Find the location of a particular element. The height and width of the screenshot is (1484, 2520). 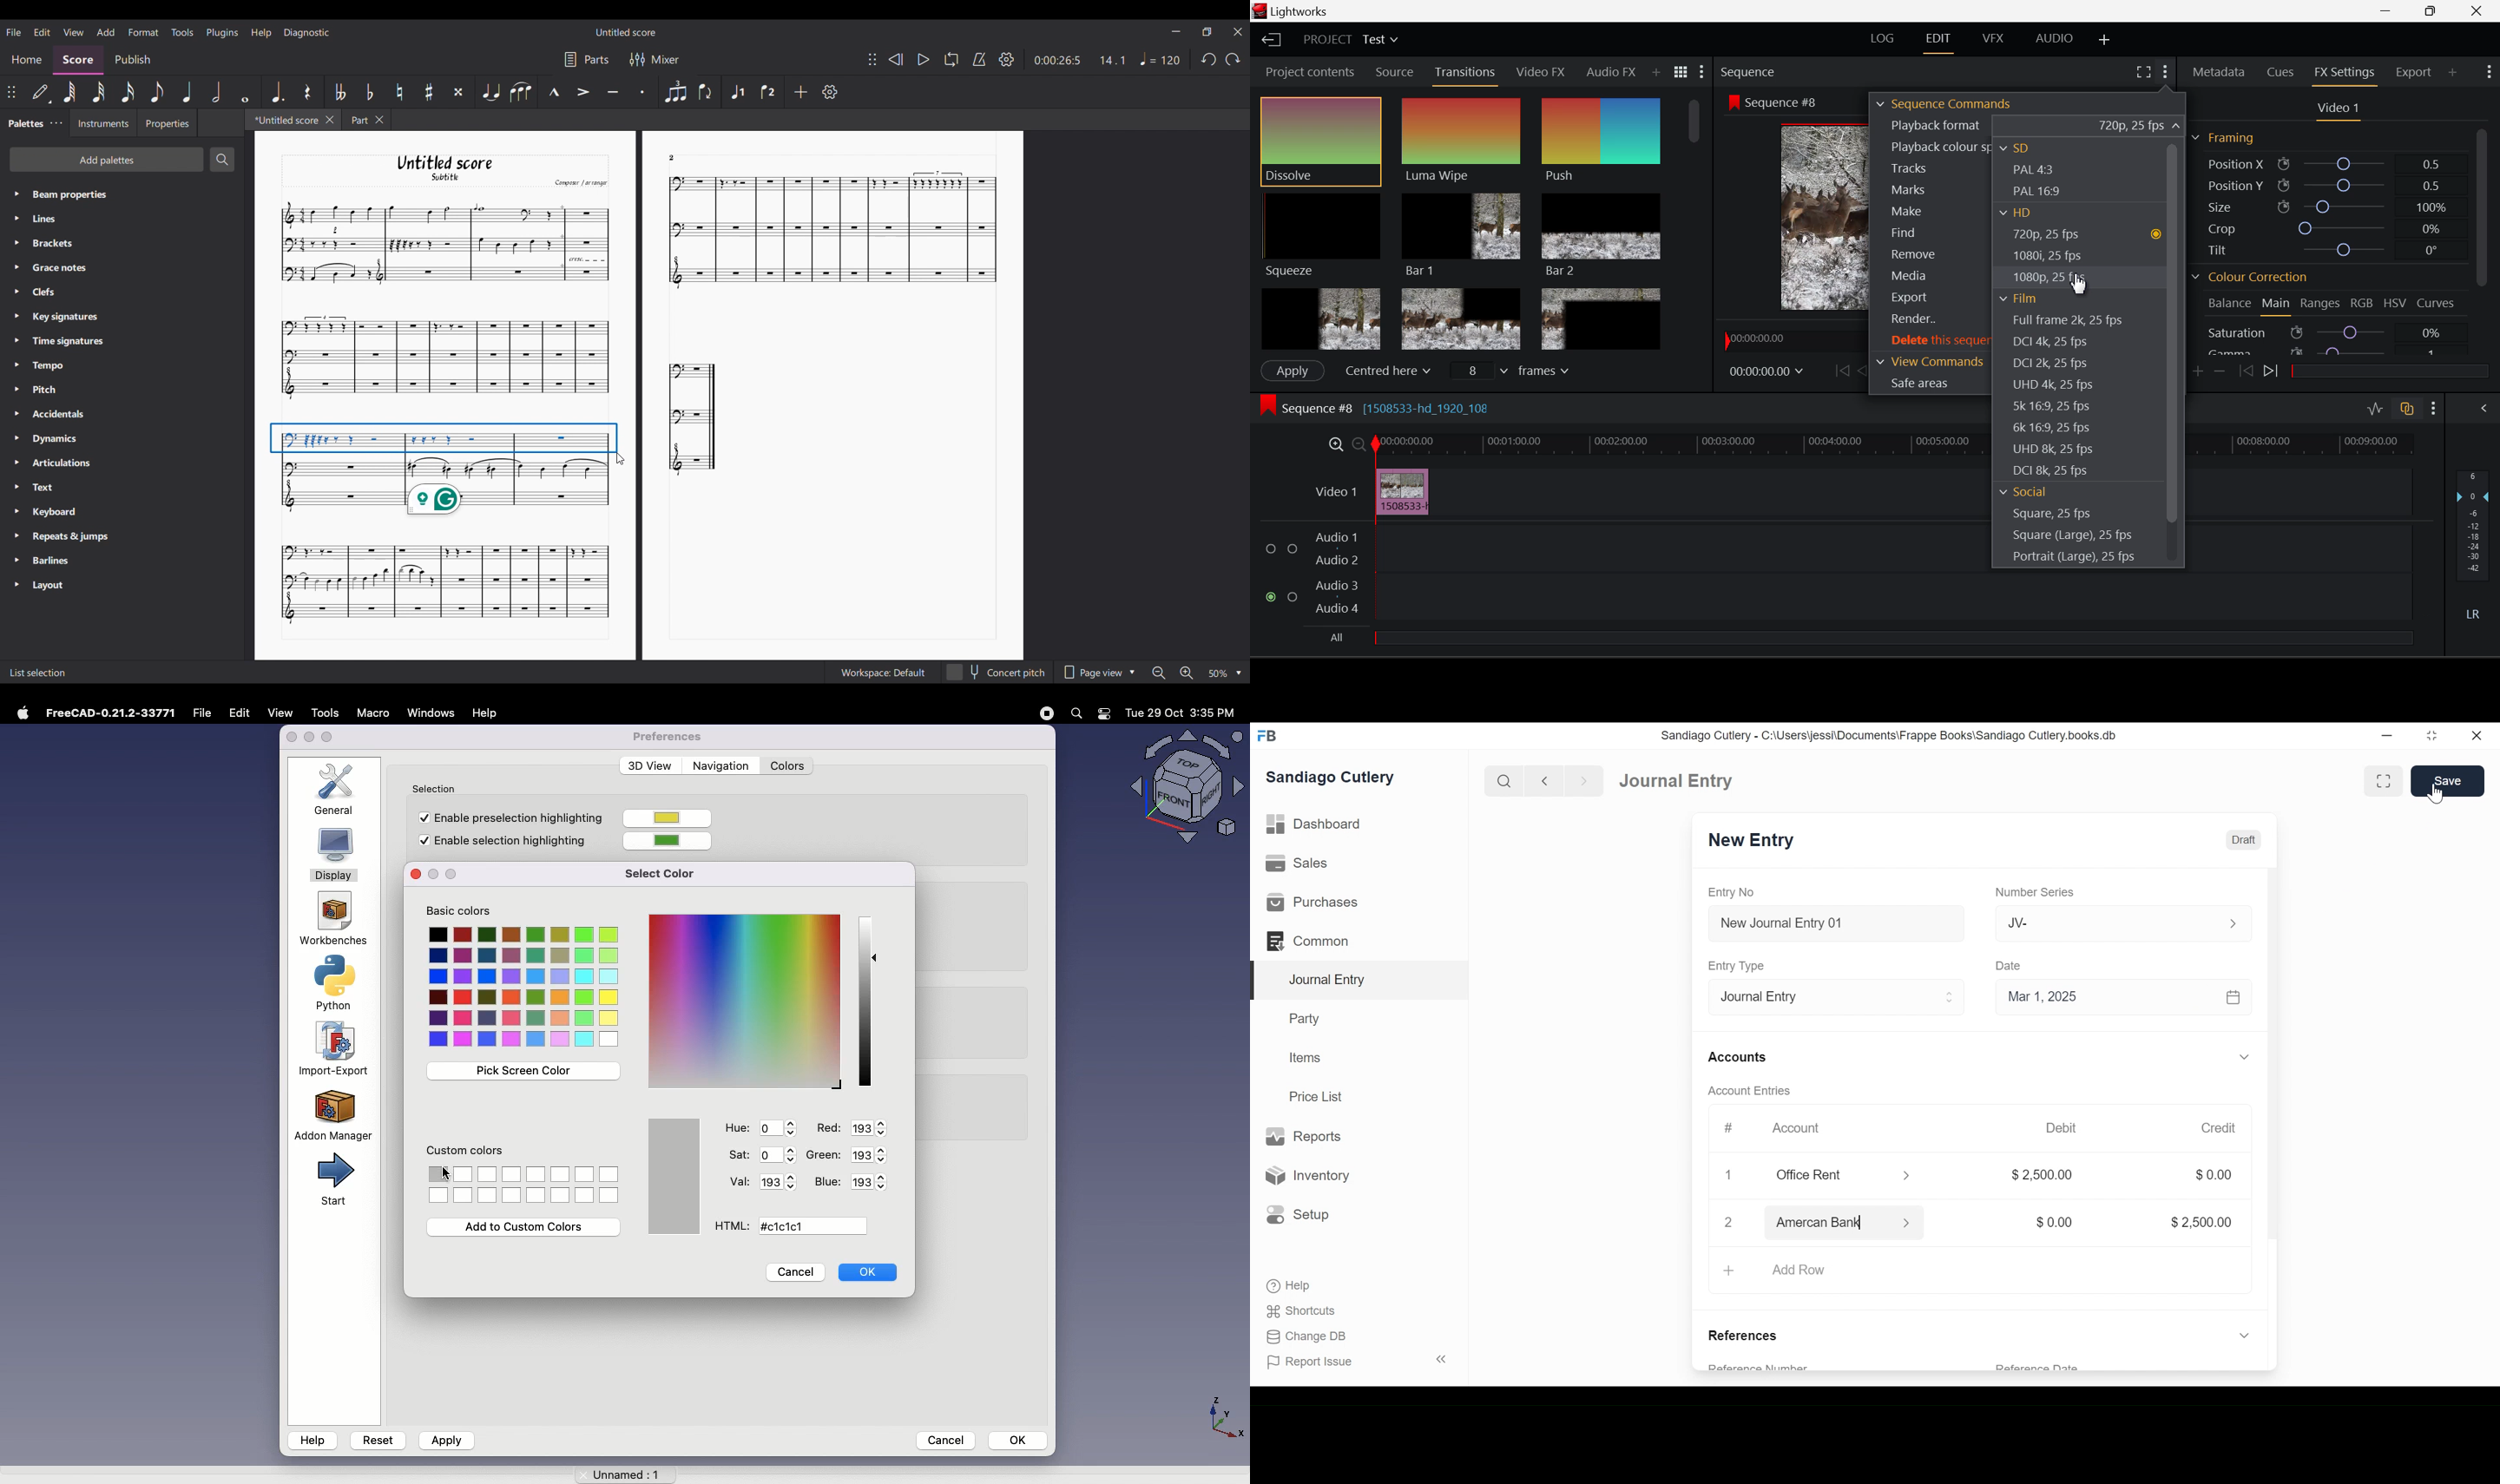

720p, 25 fps is located at coordinates (2082, 235).